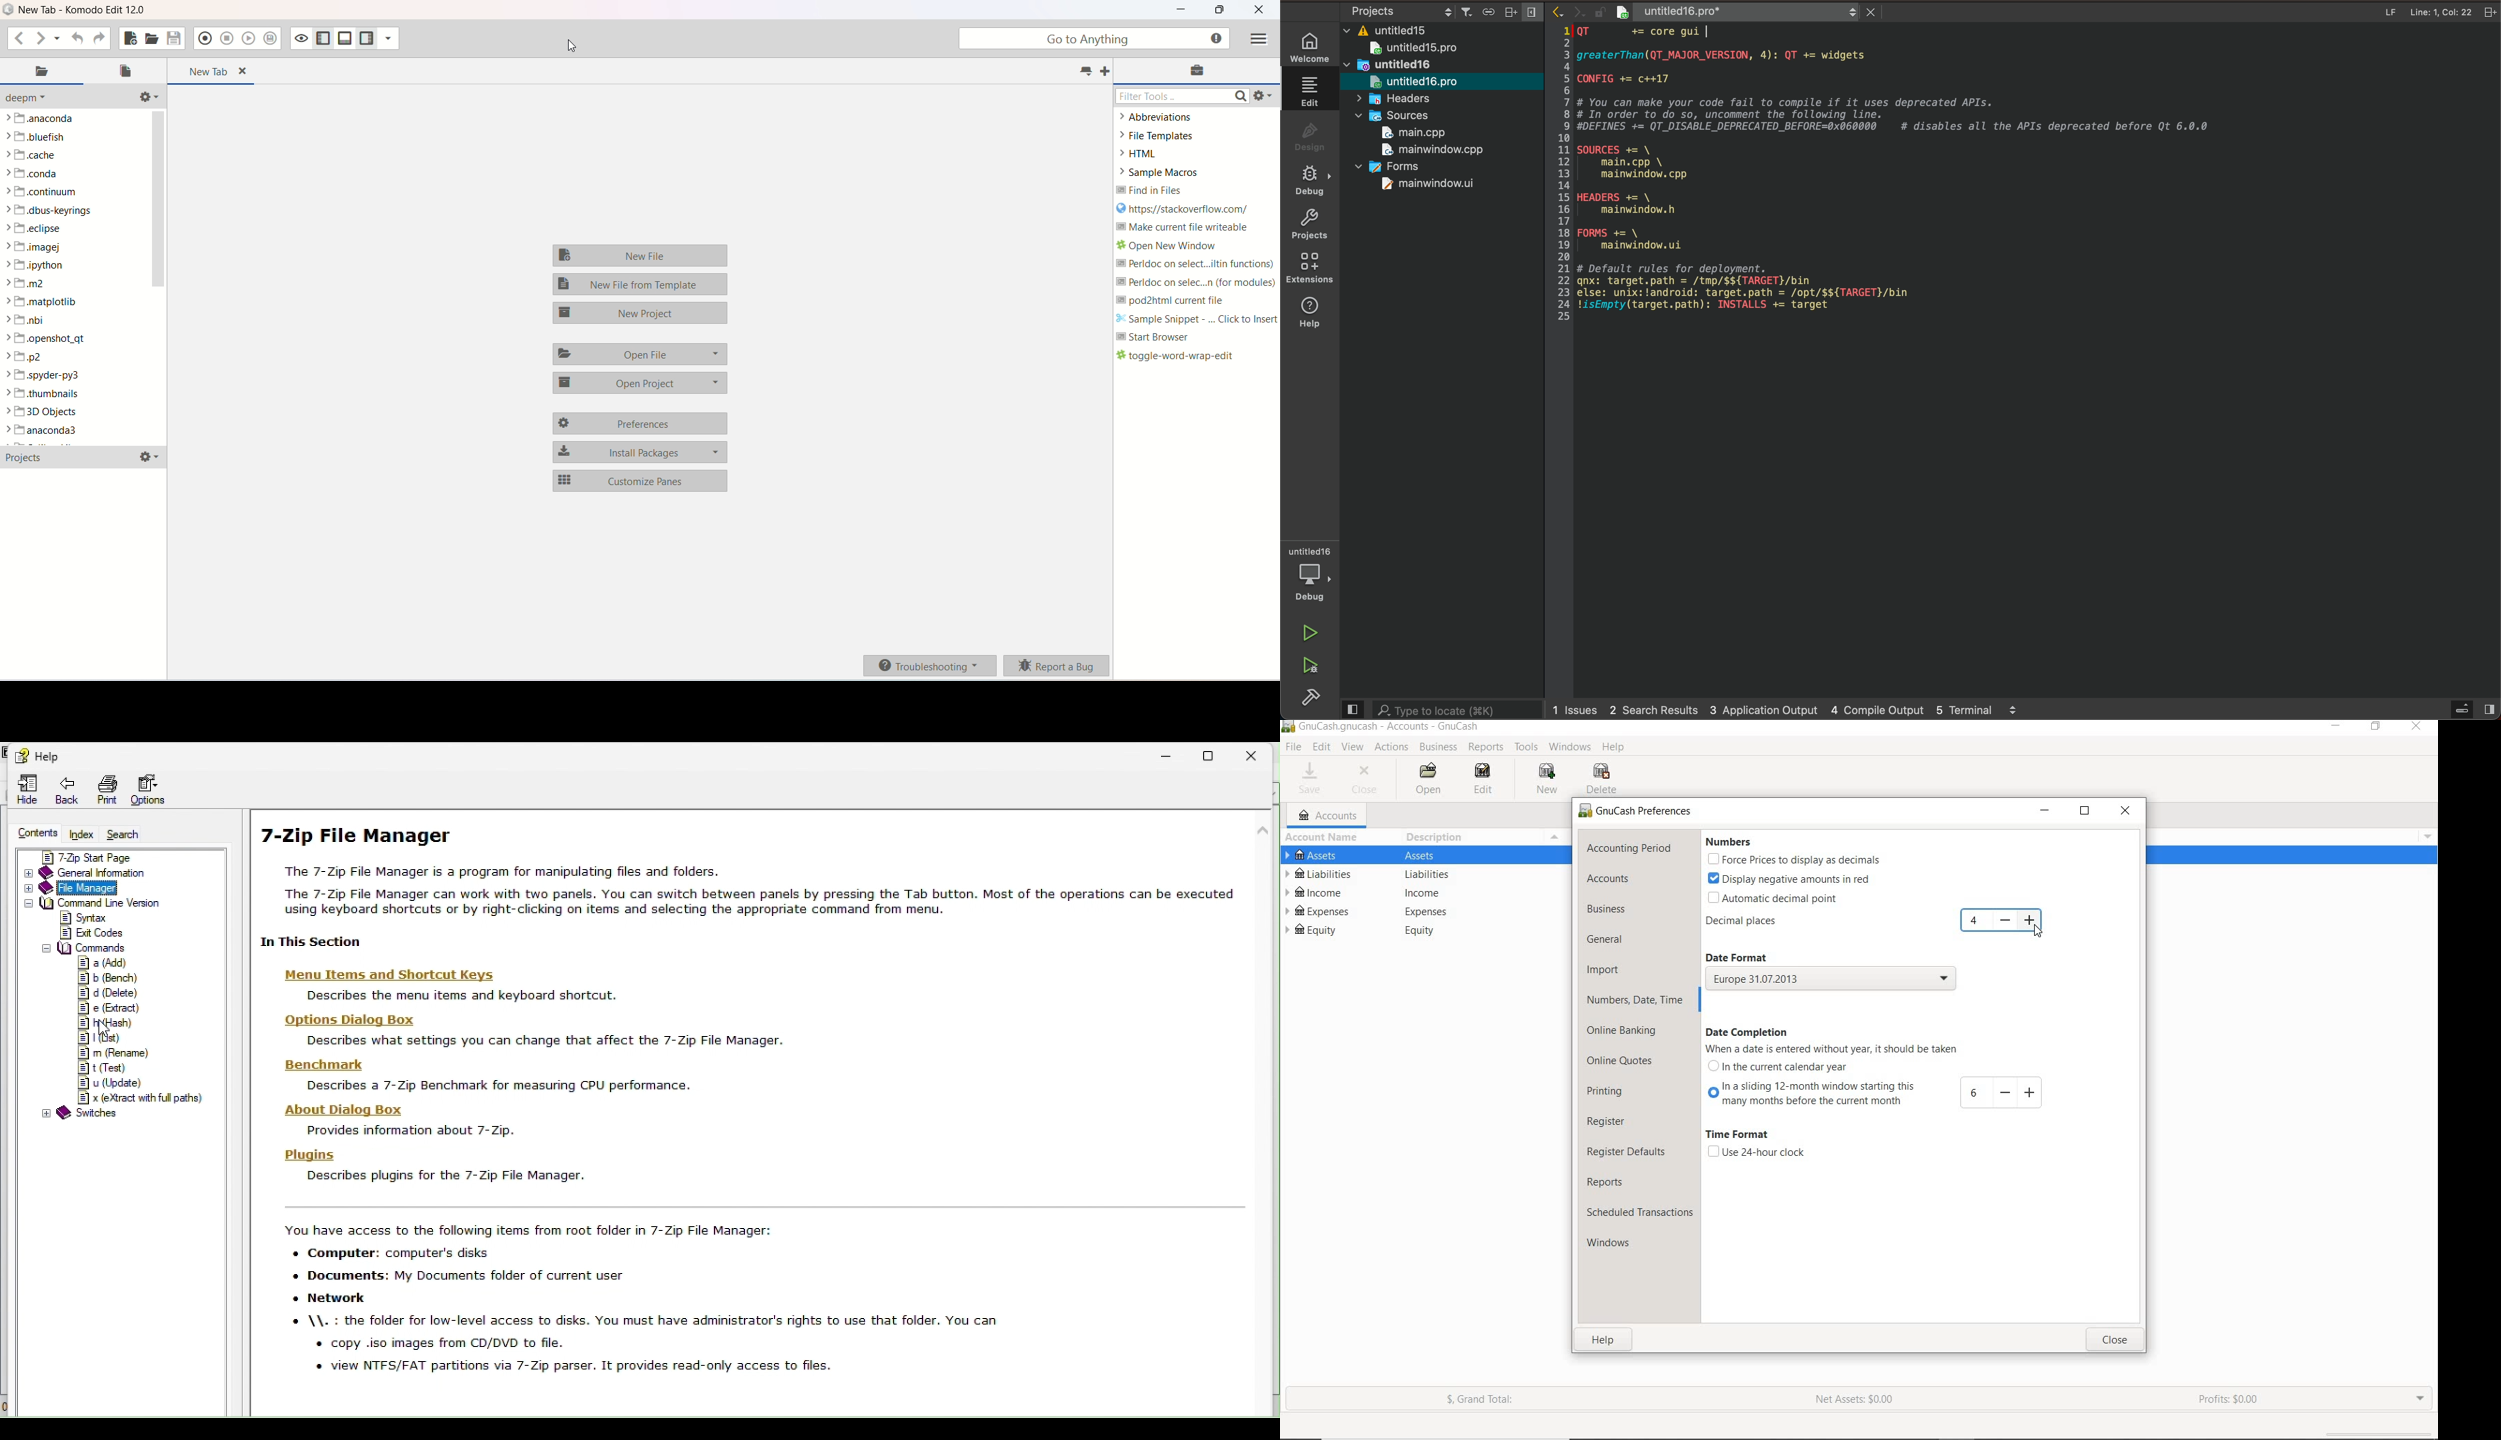  I want to click on OPEN, so click(1426, 779).